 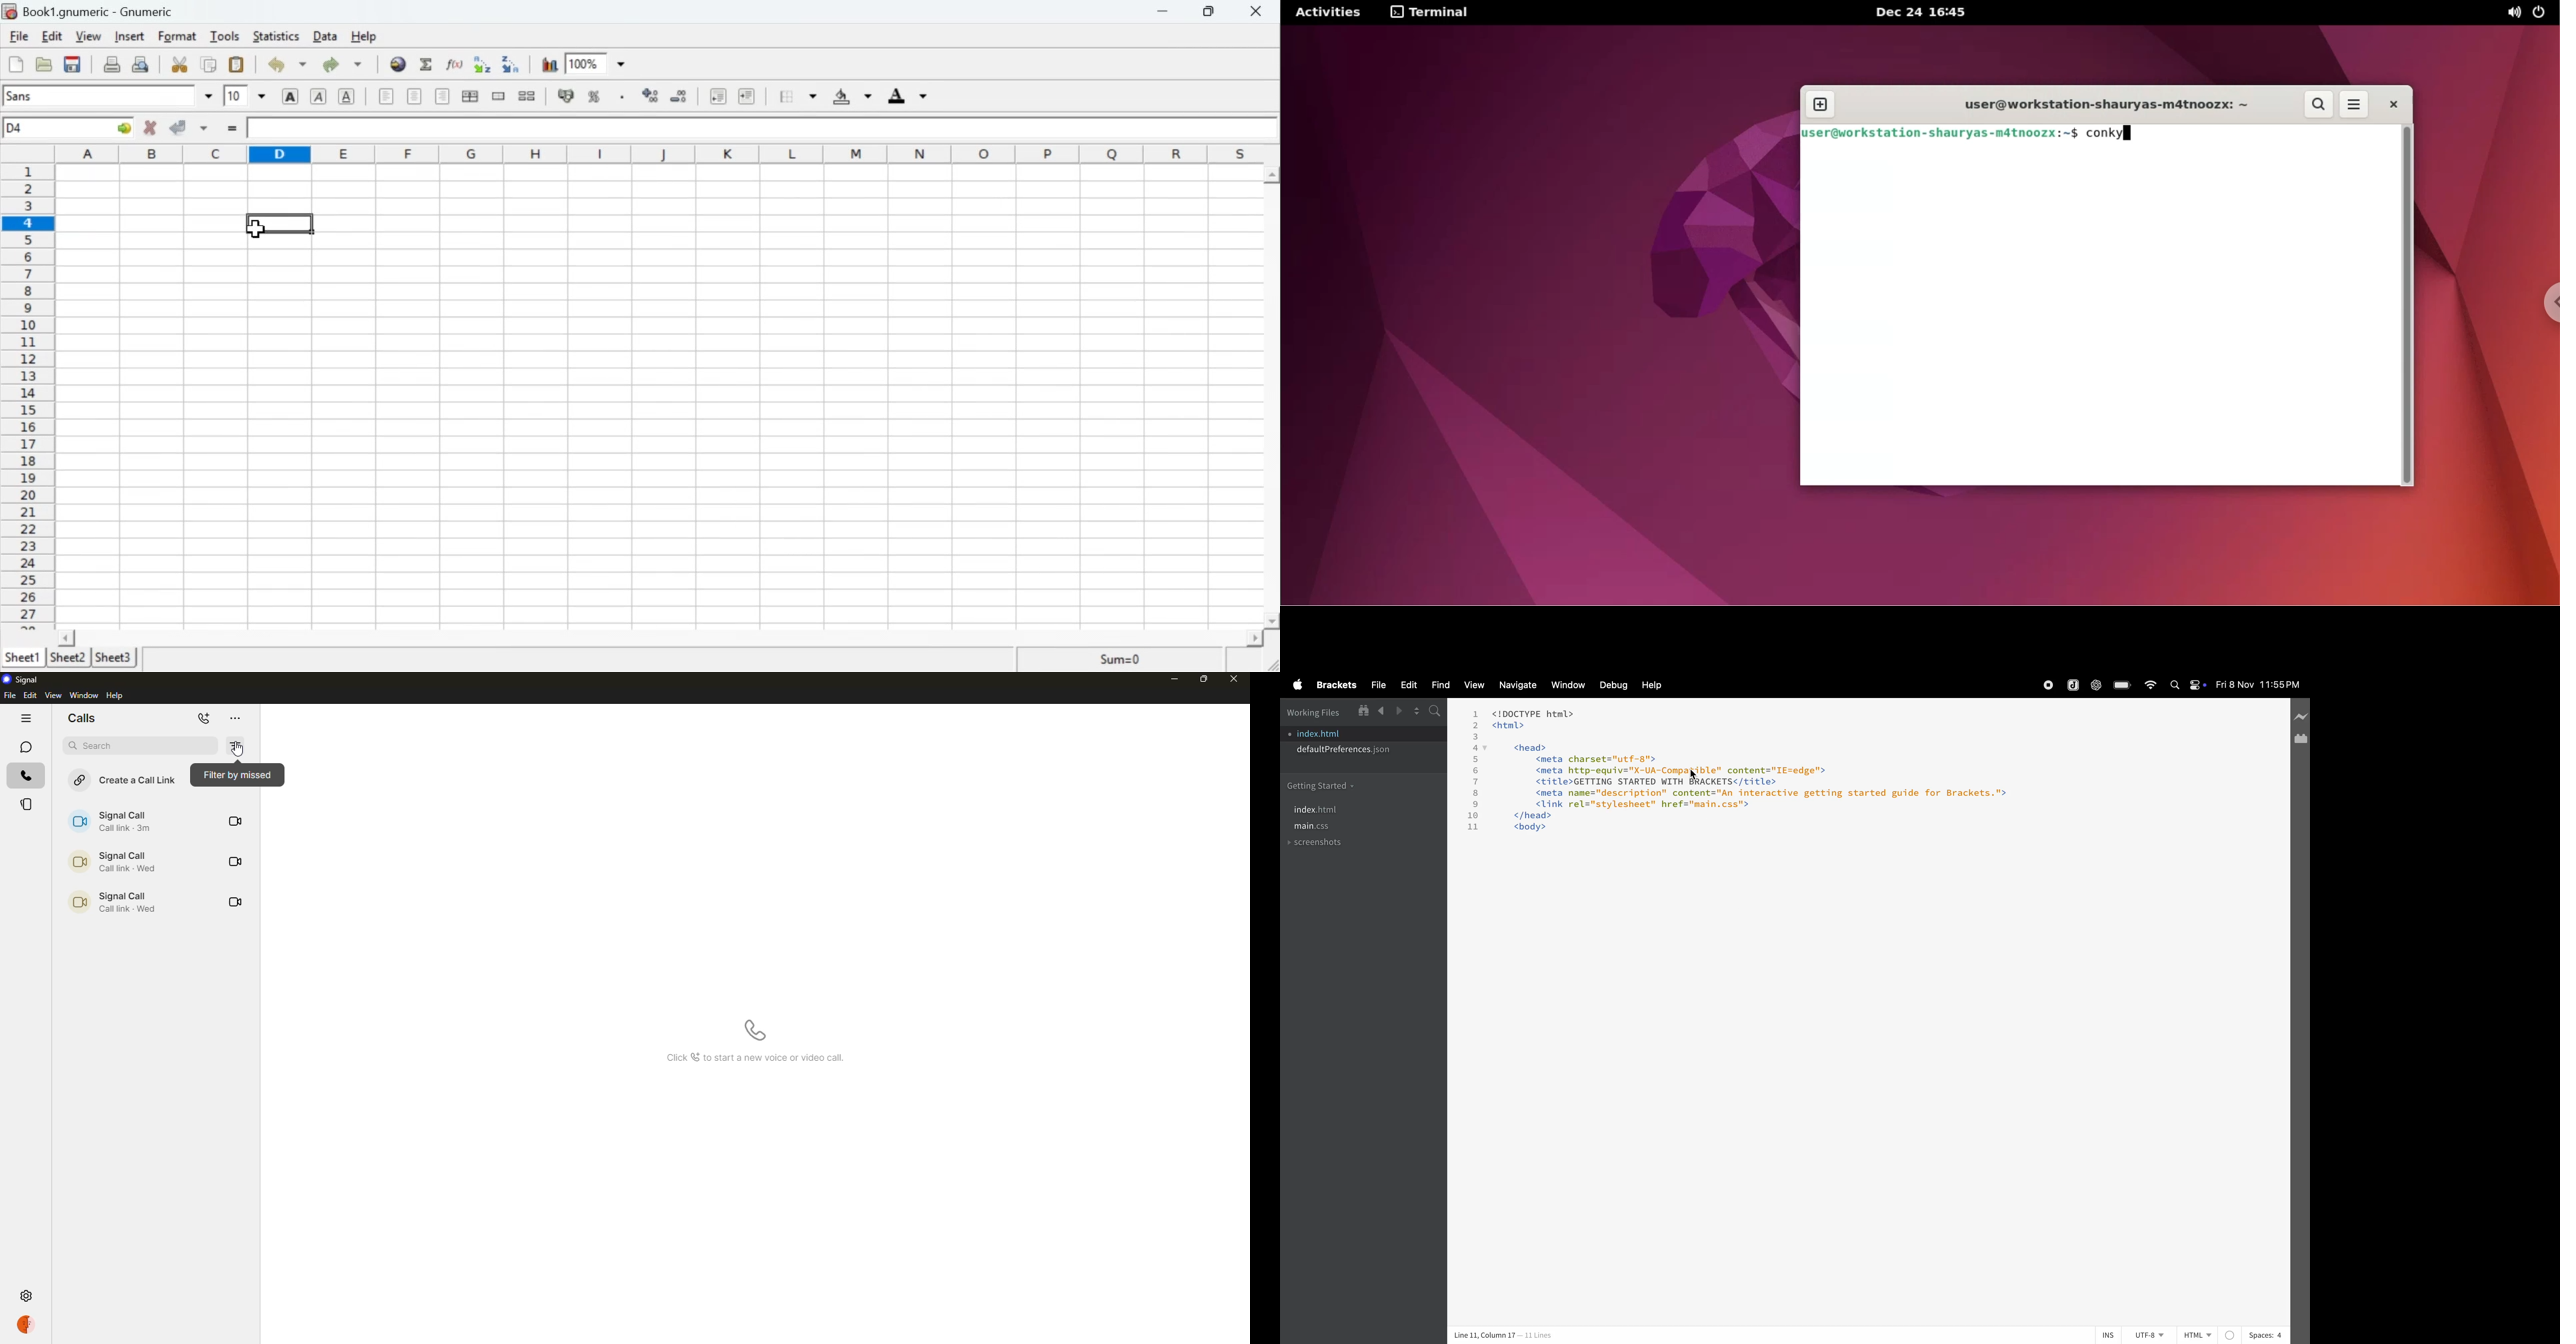 I want to click on joplin, so click(x=2073, y=685).